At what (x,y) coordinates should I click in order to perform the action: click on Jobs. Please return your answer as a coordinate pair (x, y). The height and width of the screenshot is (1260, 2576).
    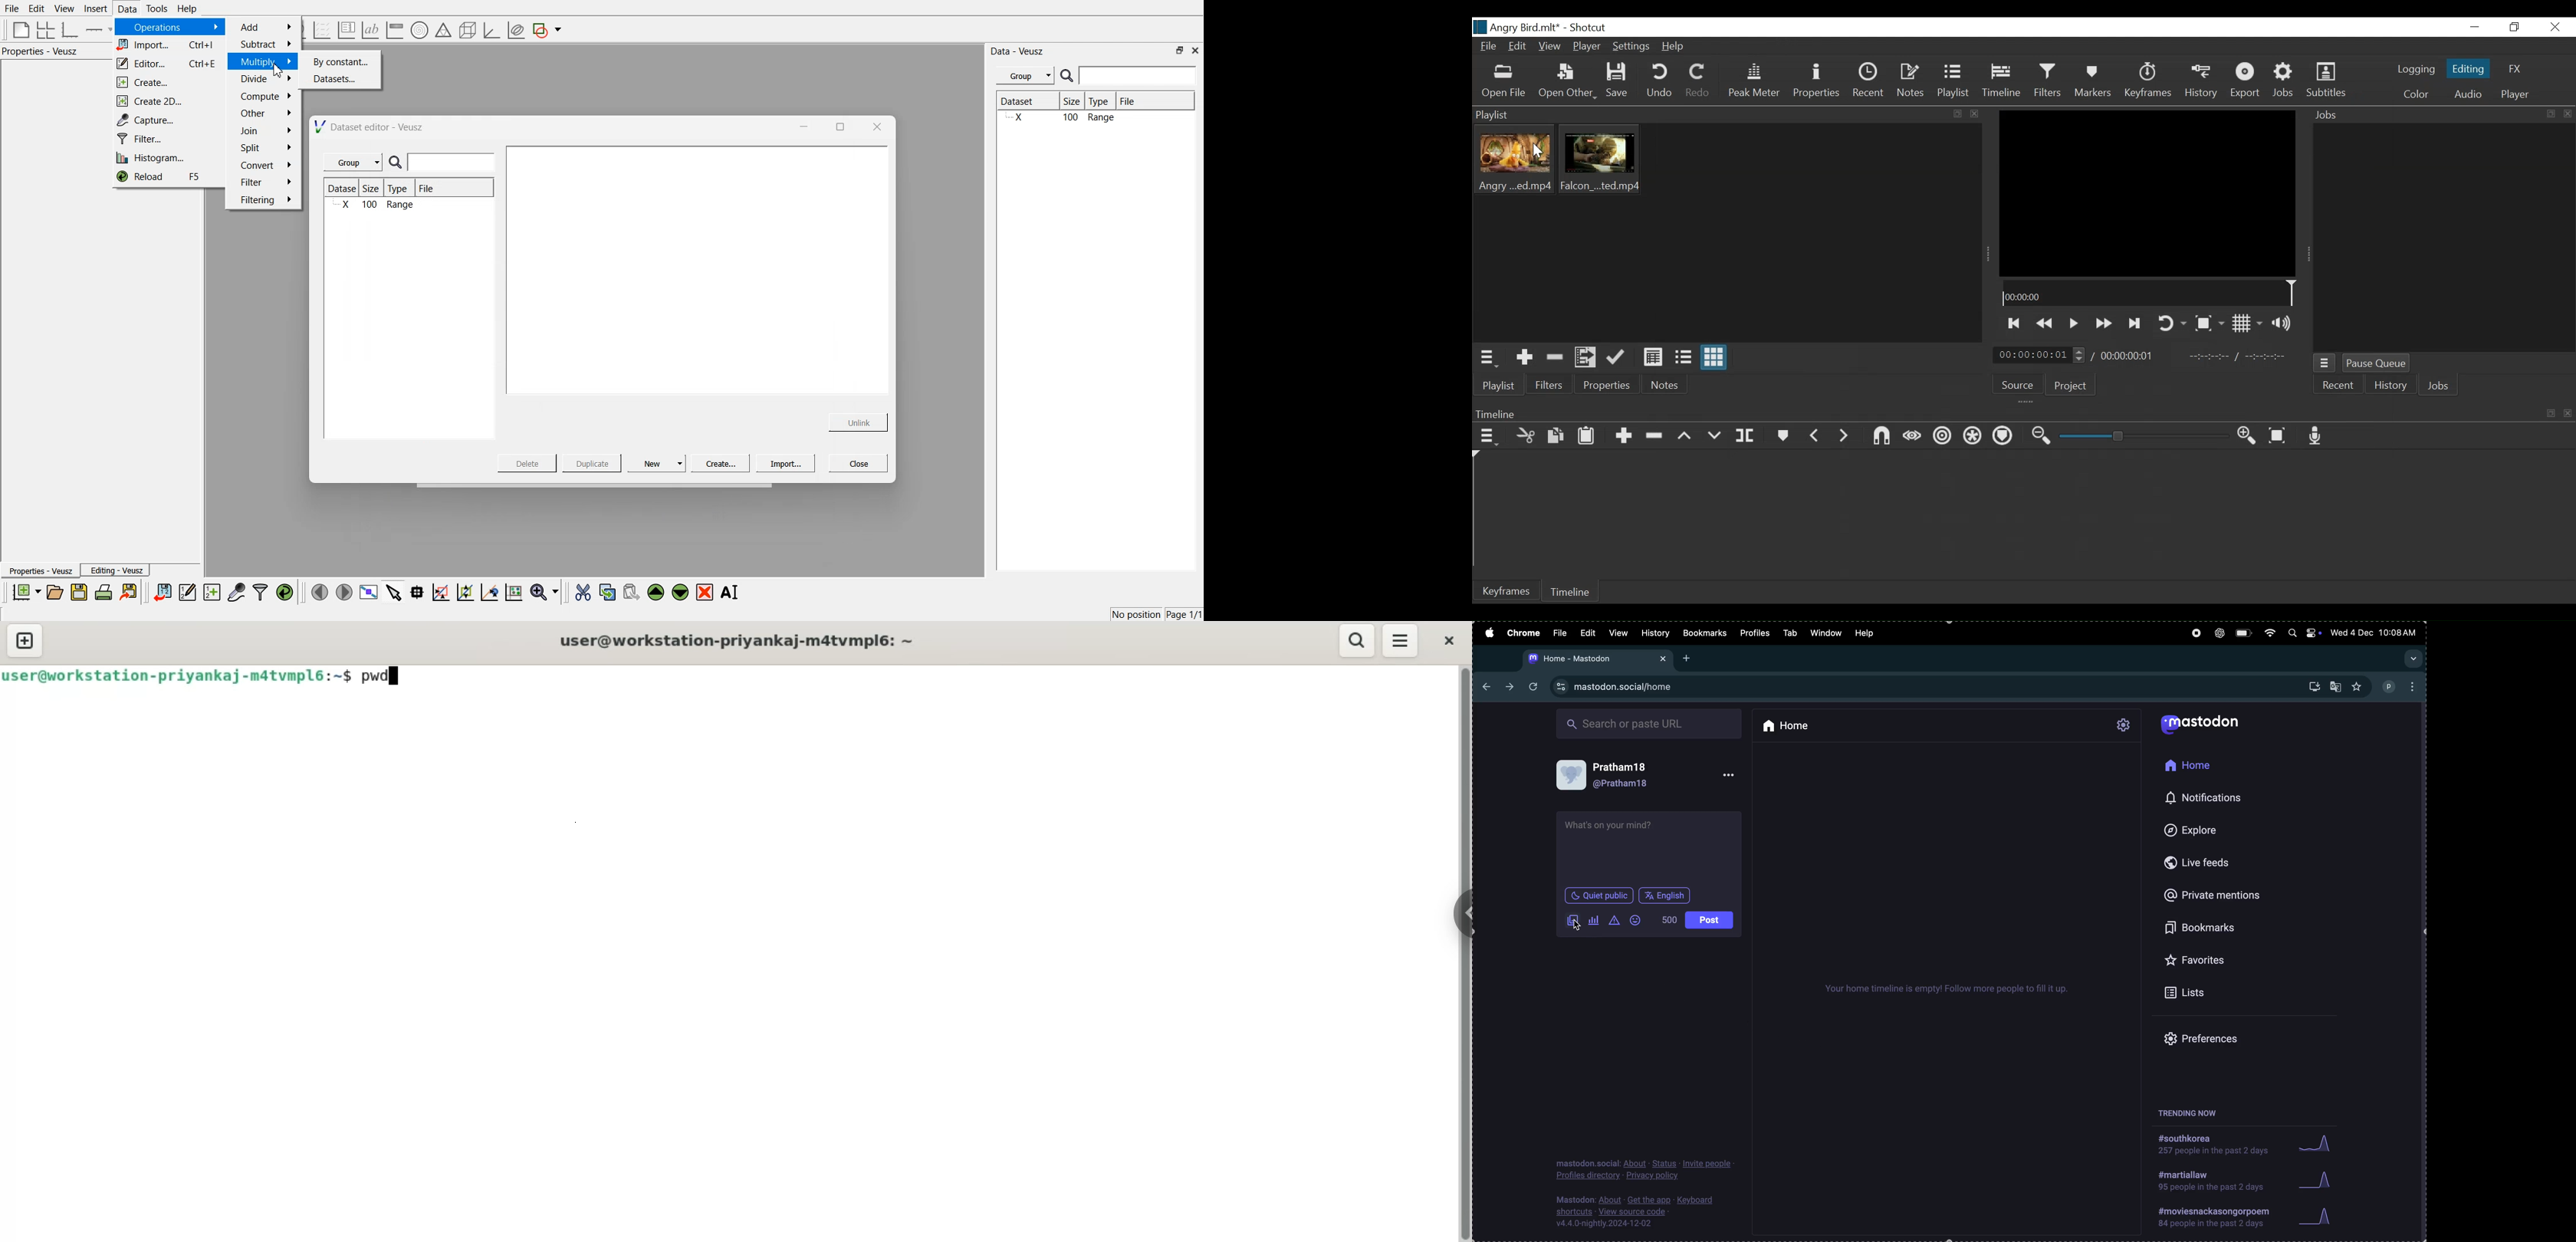
    Looking at the image, I should click on (2436, 388).